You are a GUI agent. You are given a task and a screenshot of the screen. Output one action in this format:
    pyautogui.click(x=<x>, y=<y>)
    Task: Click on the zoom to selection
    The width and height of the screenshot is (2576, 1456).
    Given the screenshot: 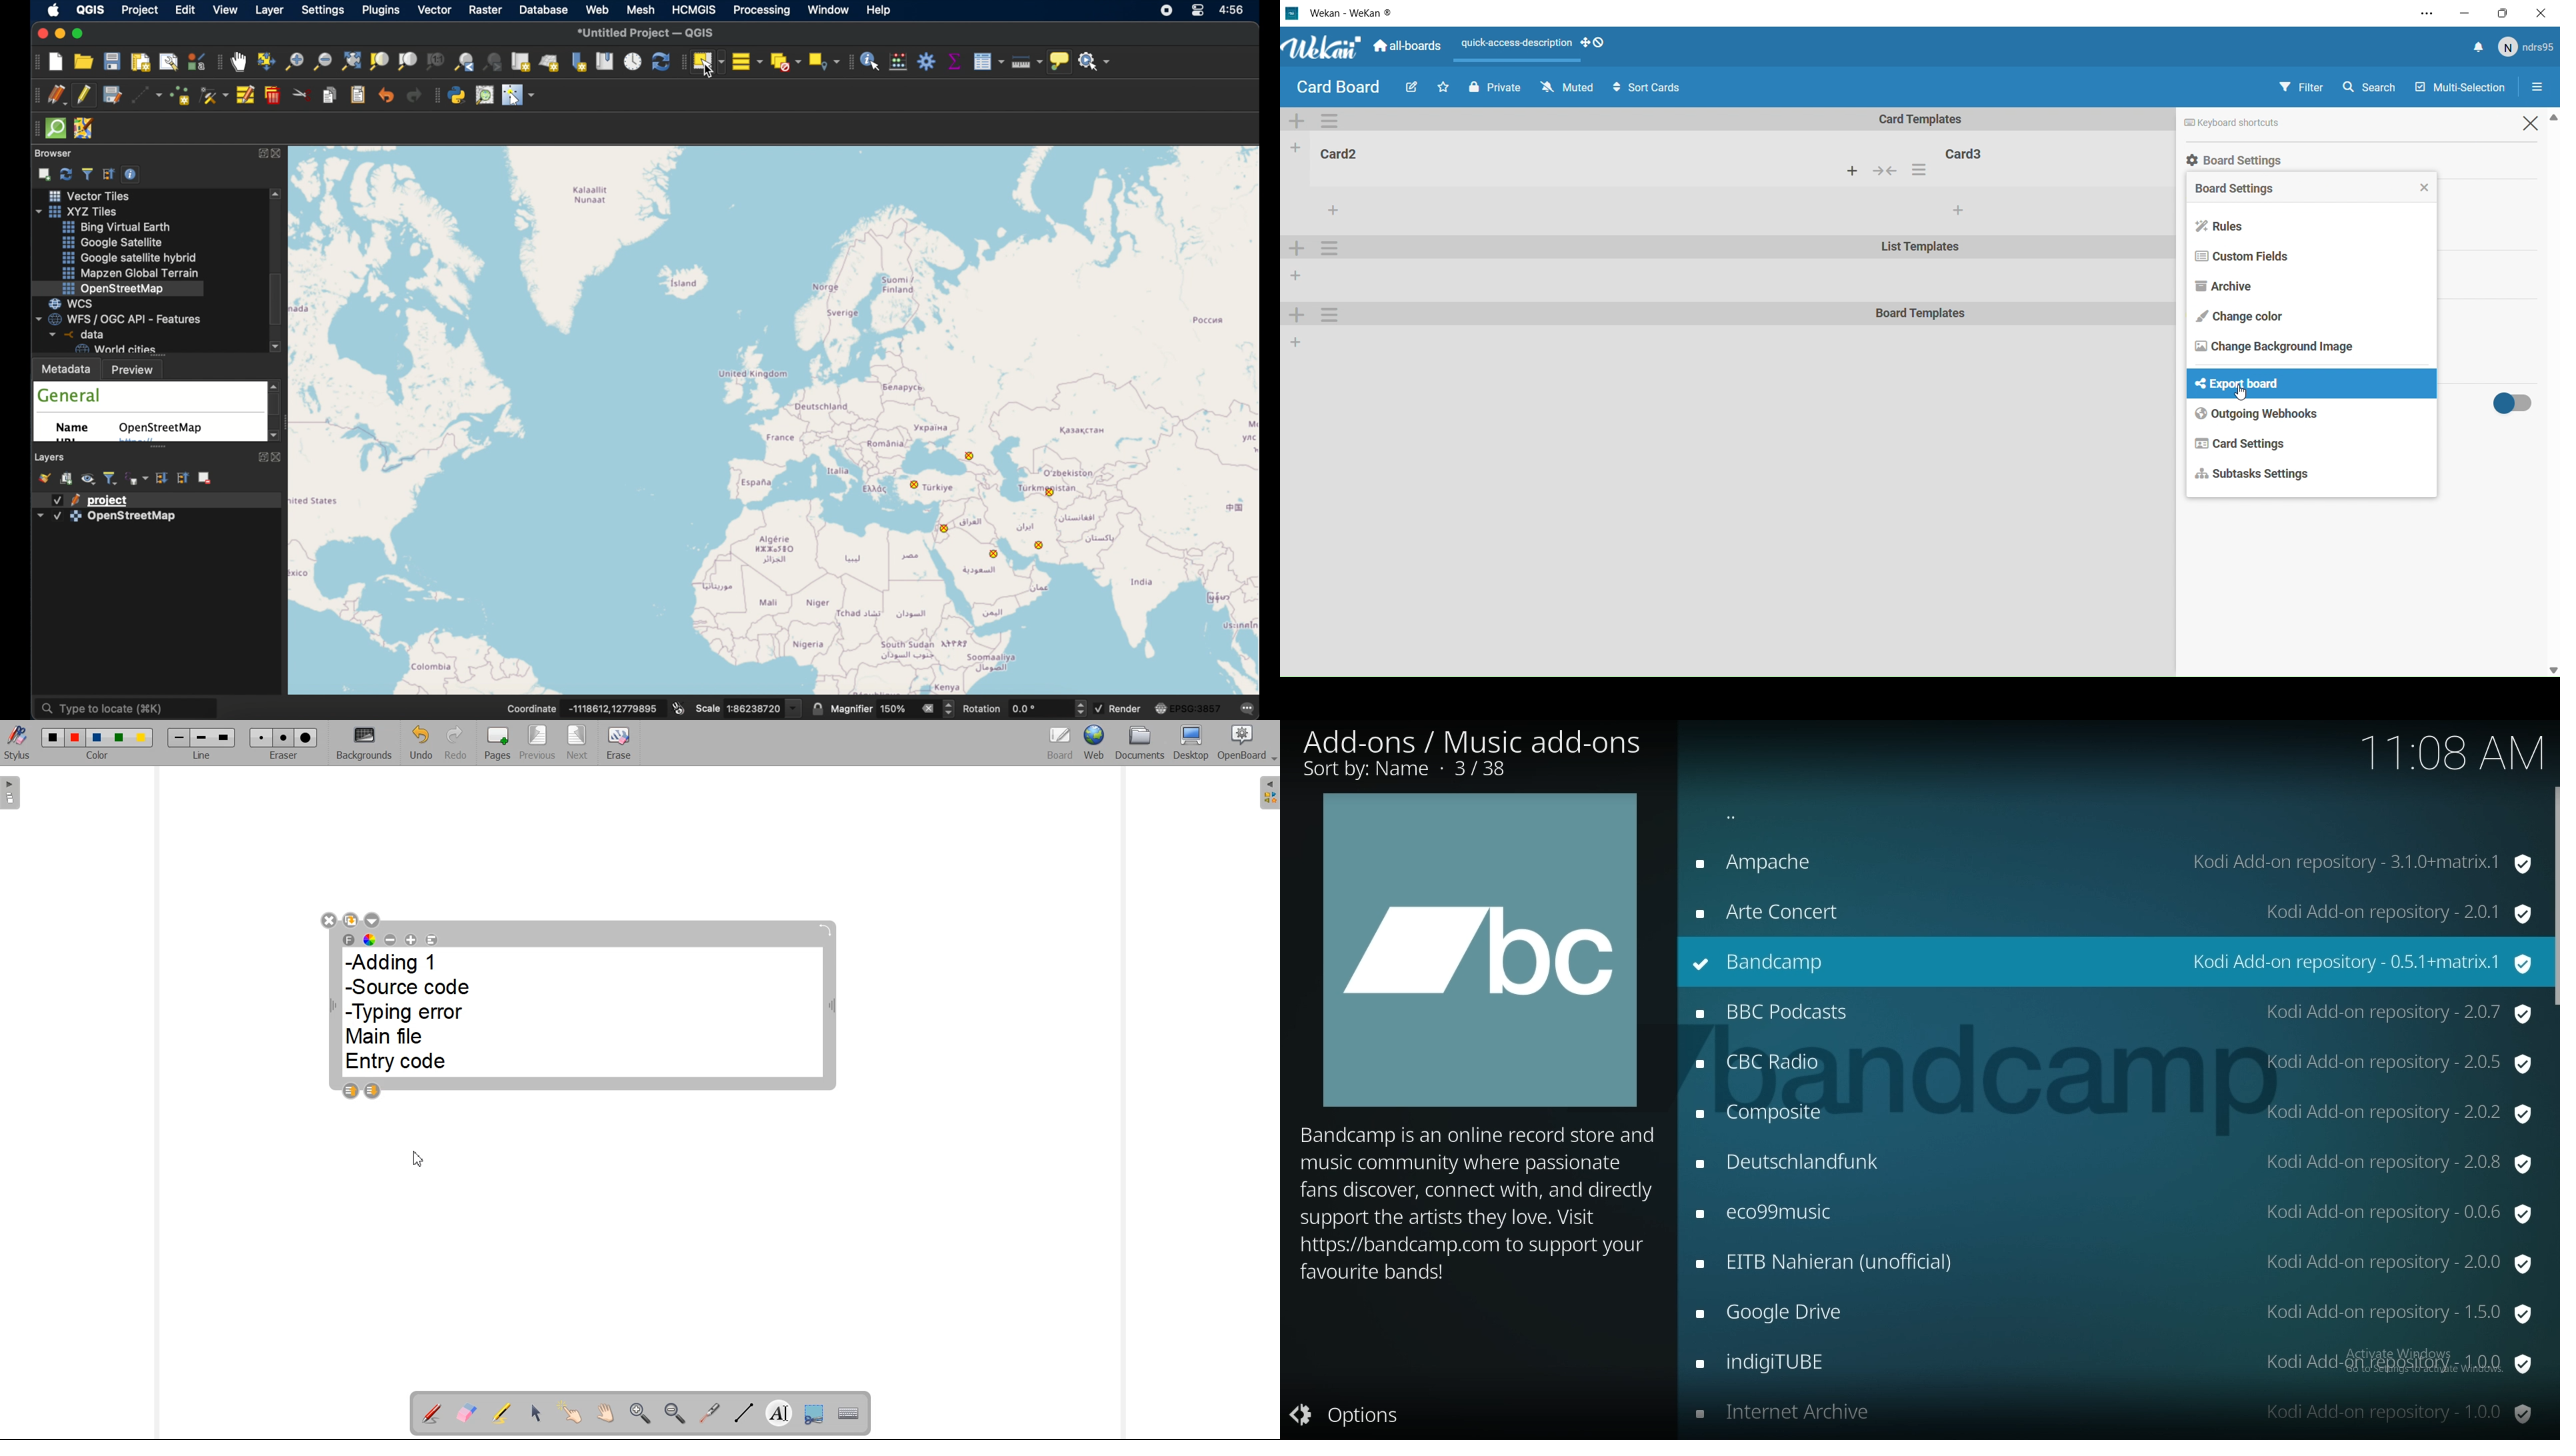 What is the action you would take?
    pyautogui.click(x=382, y=61)
    